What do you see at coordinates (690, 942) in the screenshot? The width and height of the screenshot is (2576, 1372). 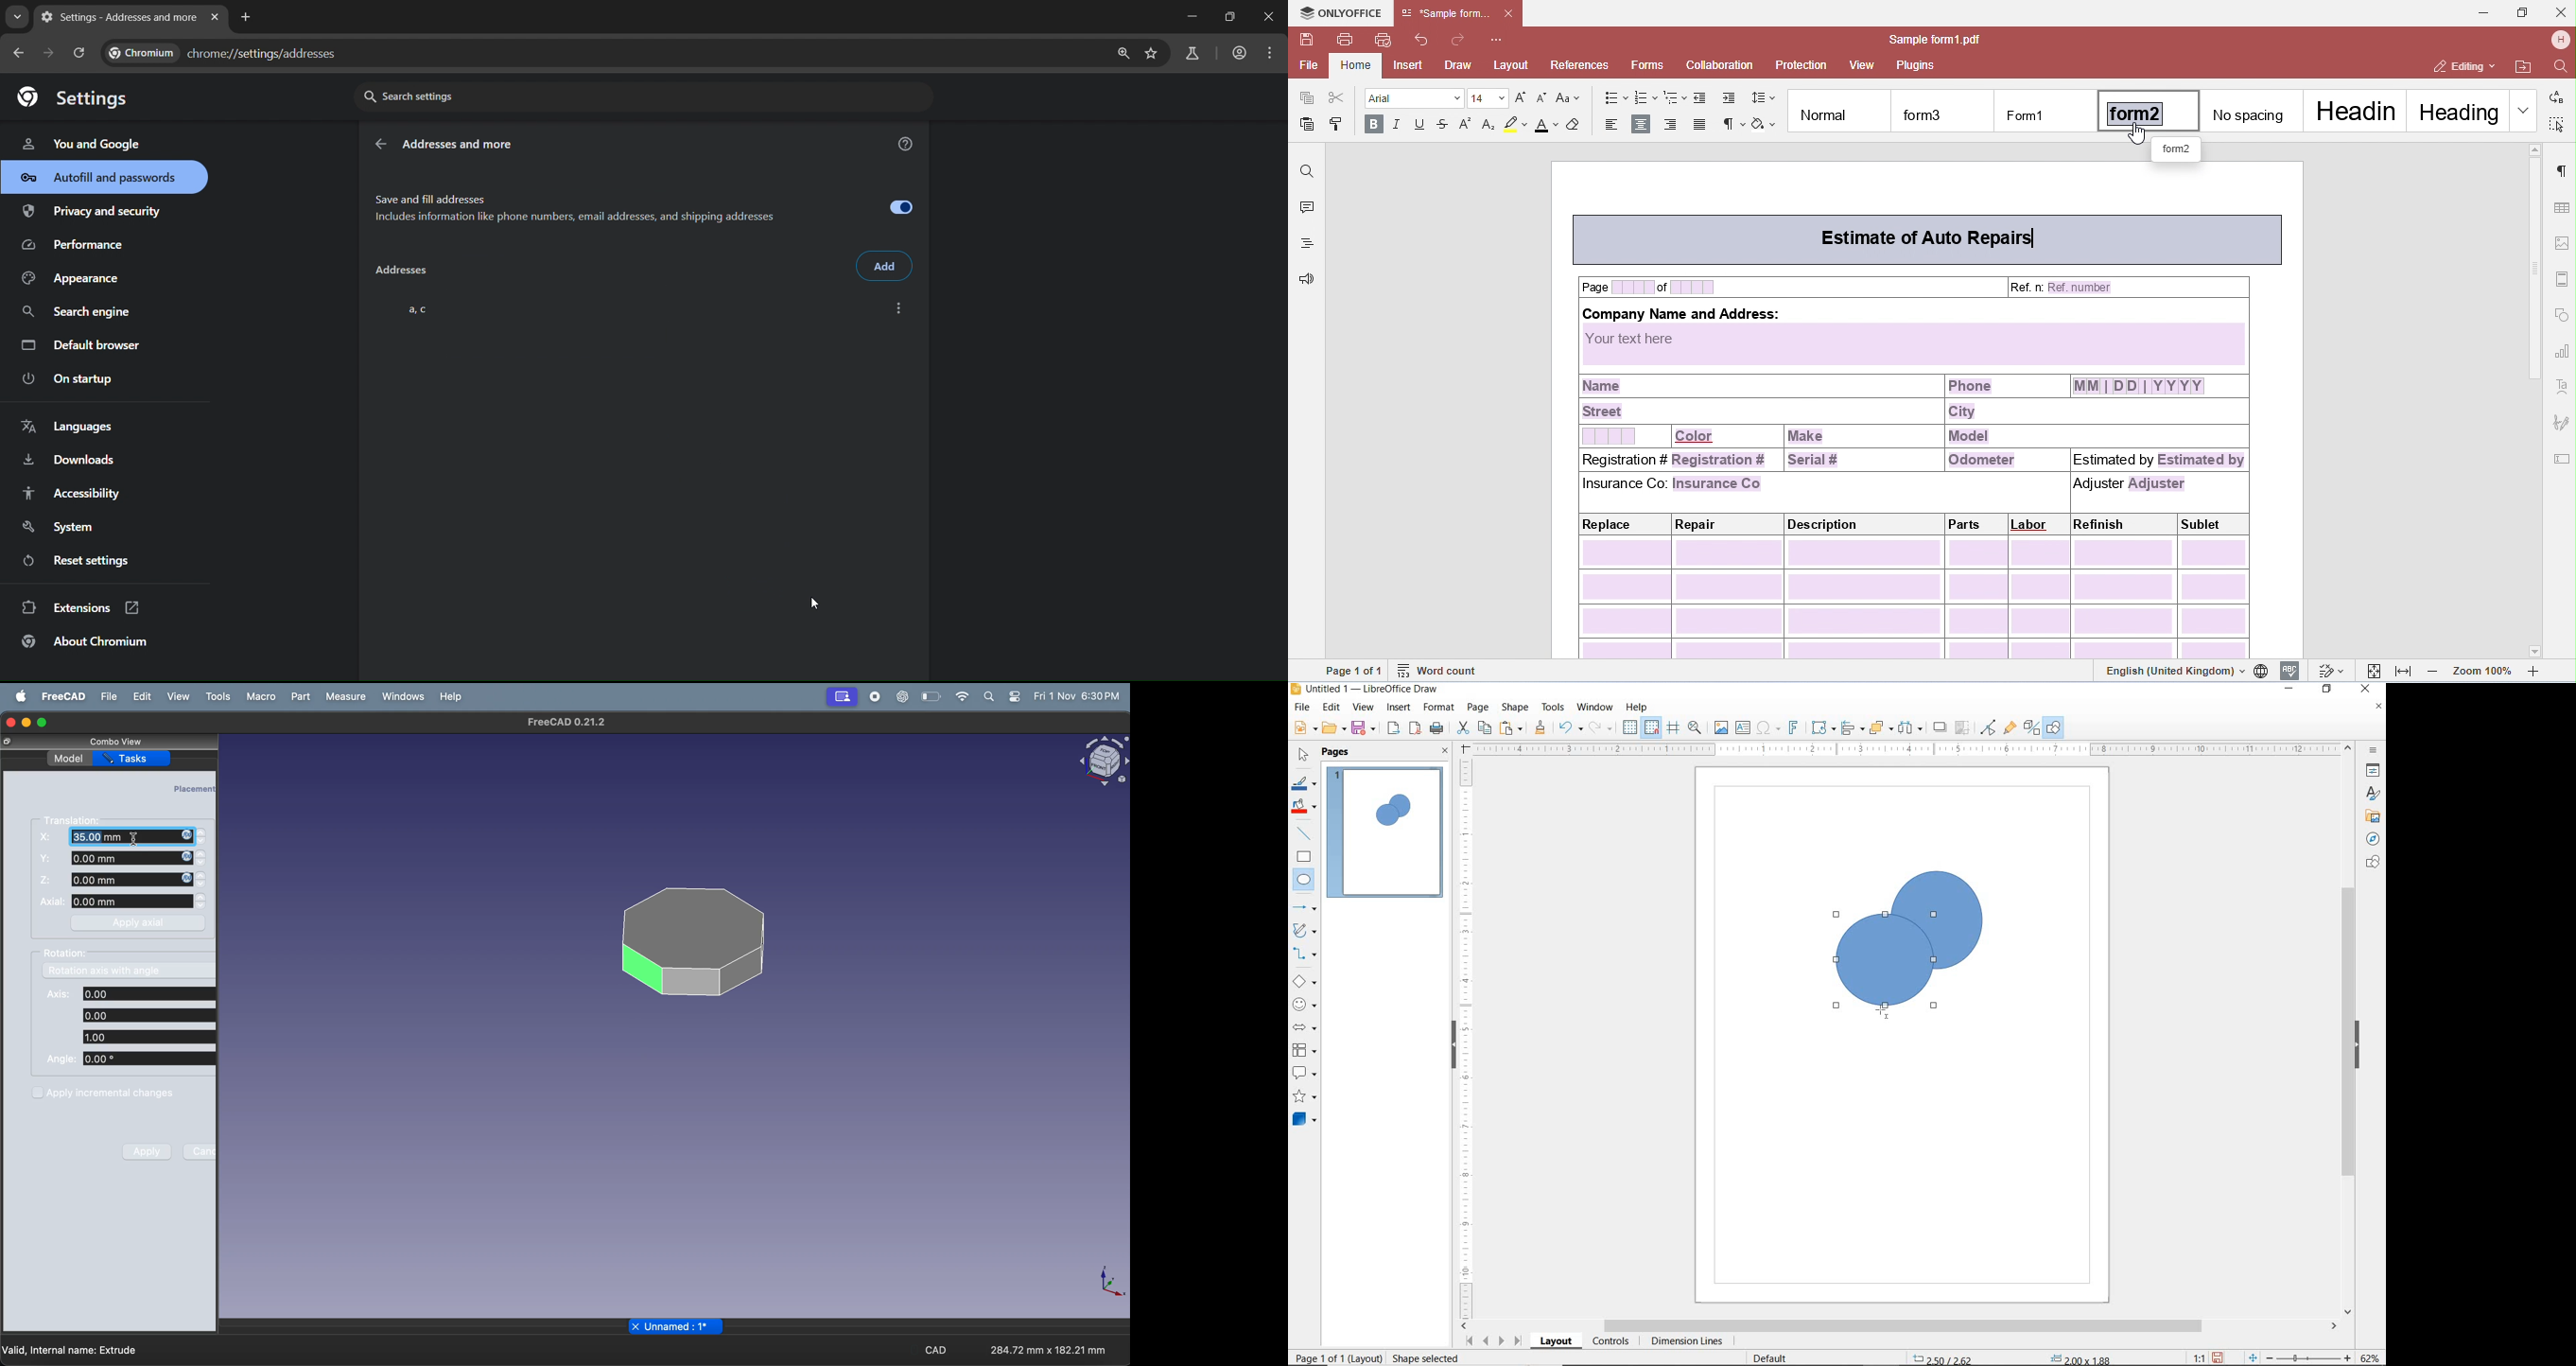 I see `3D polygon` at bounding box center [690, 942].